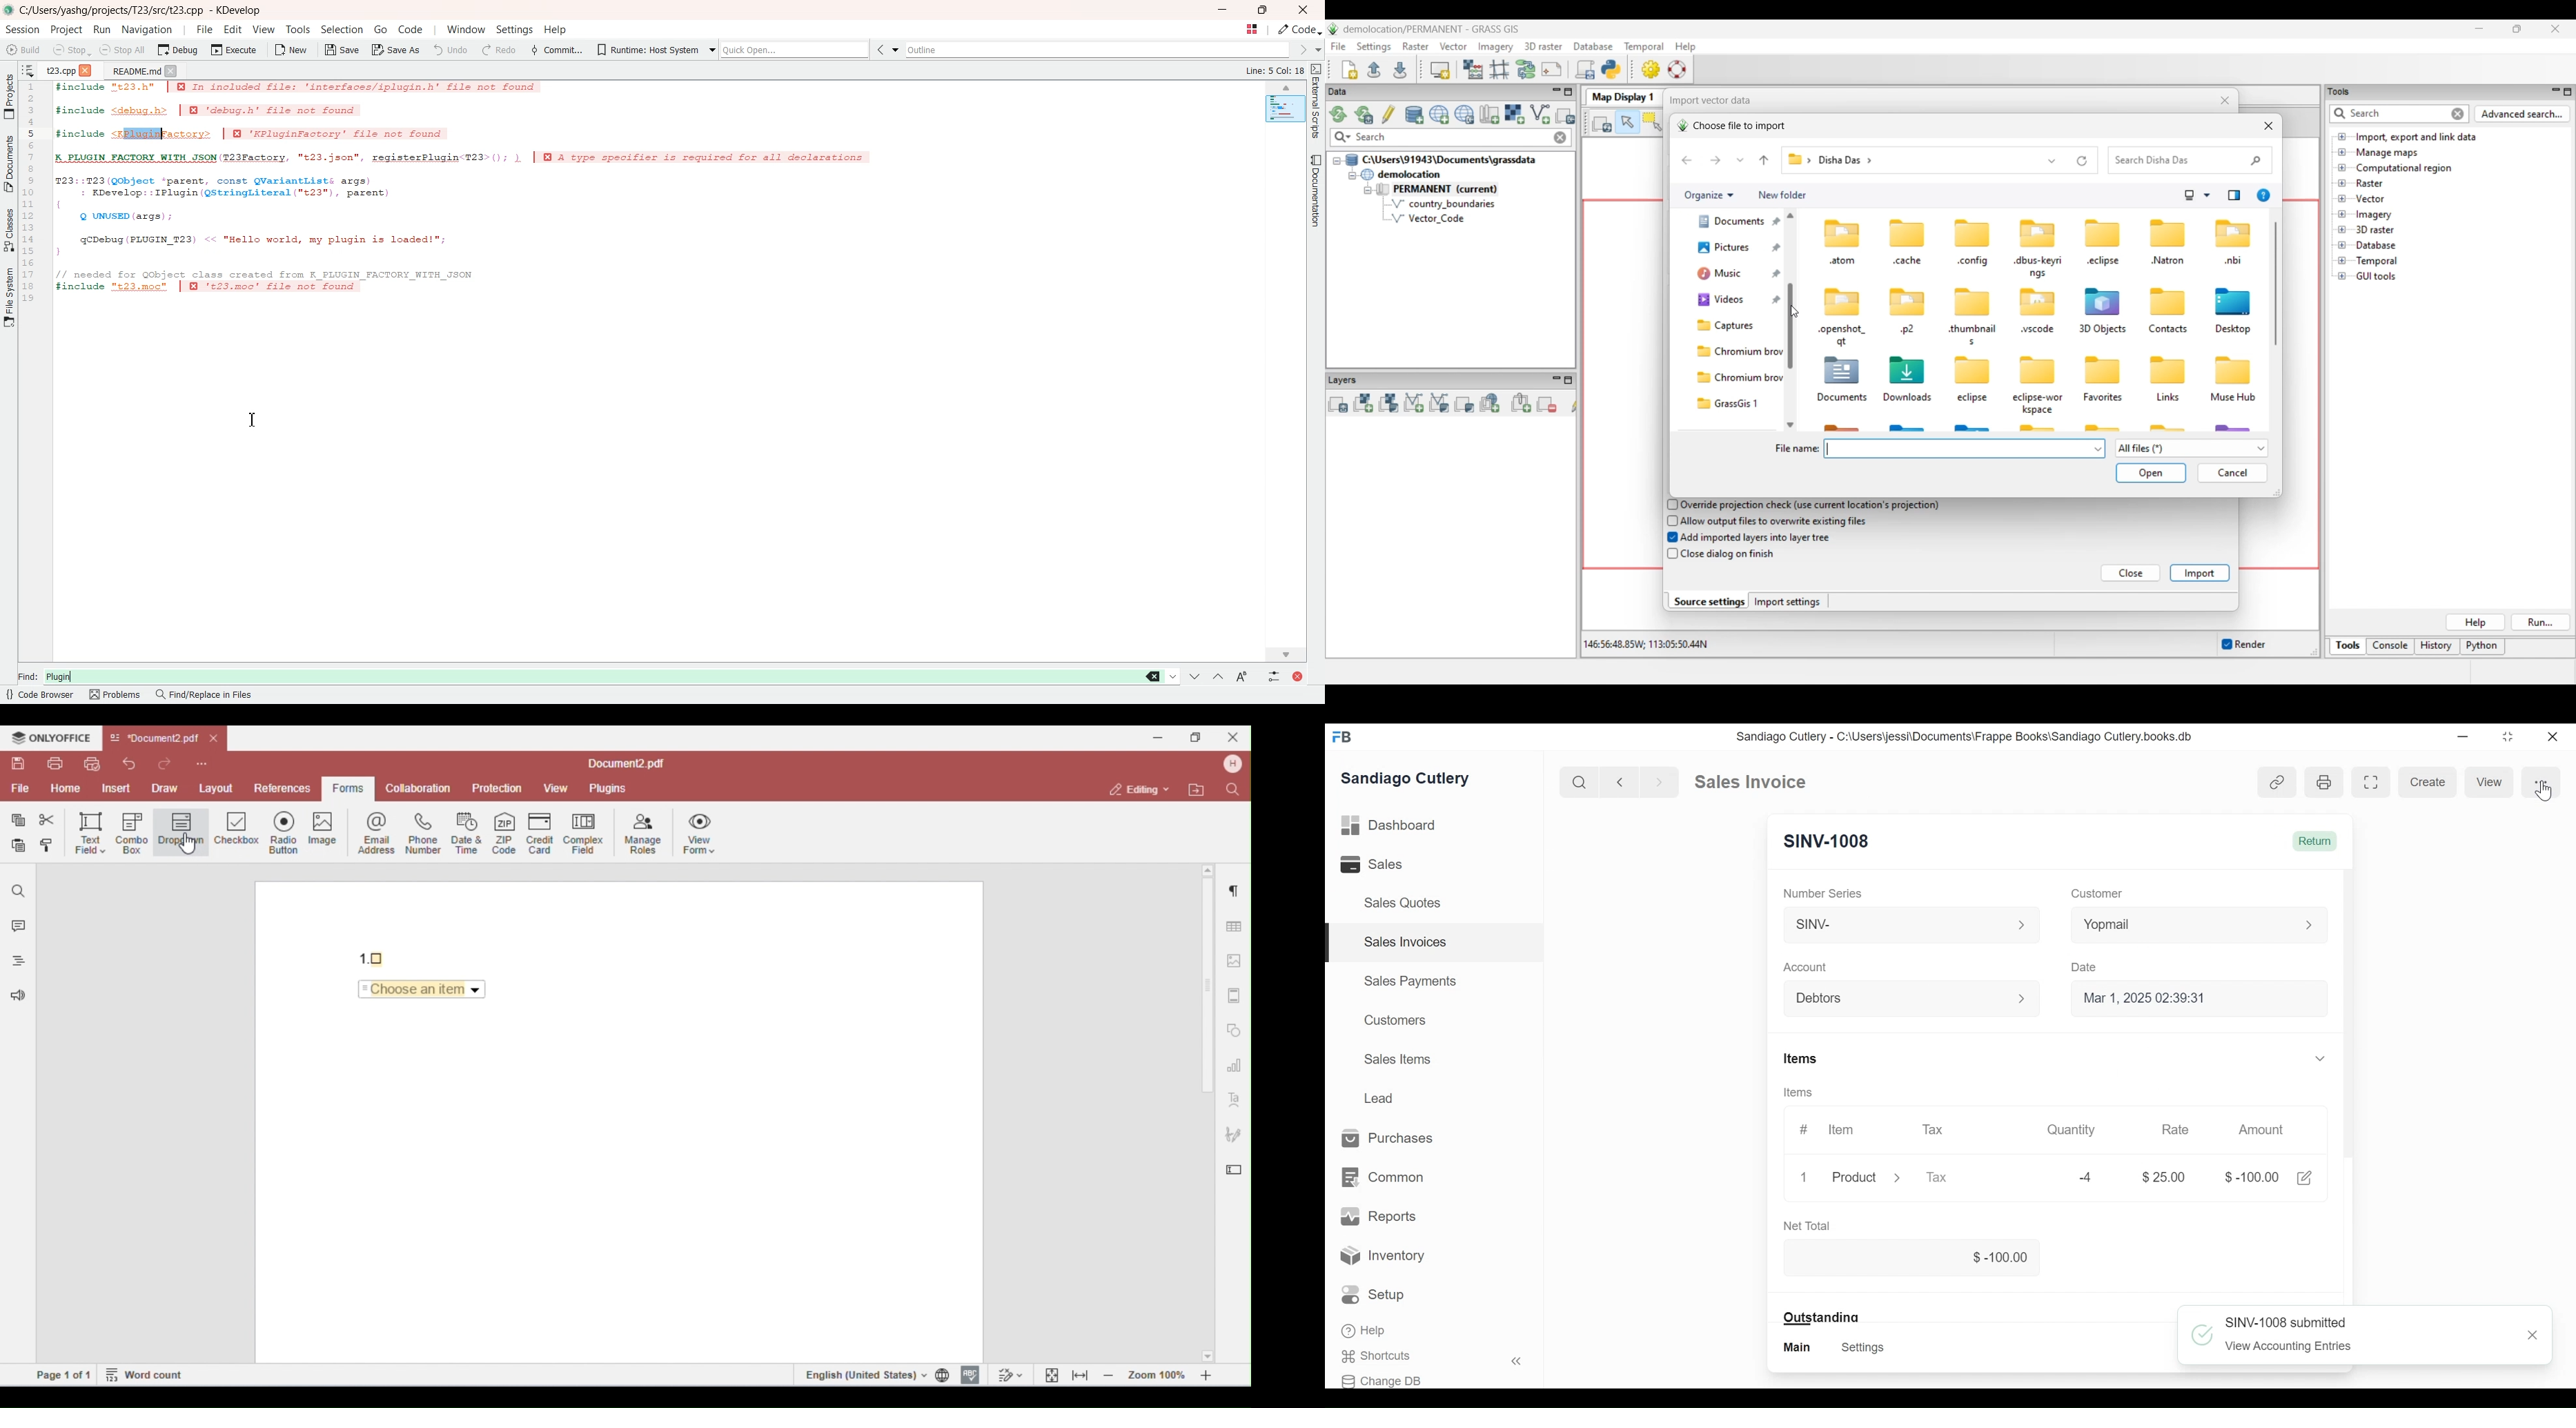  What do you see at coordinates (1363, 1330) in the screenshot?
I see ` Help` at bounding box center [1363, 1330].